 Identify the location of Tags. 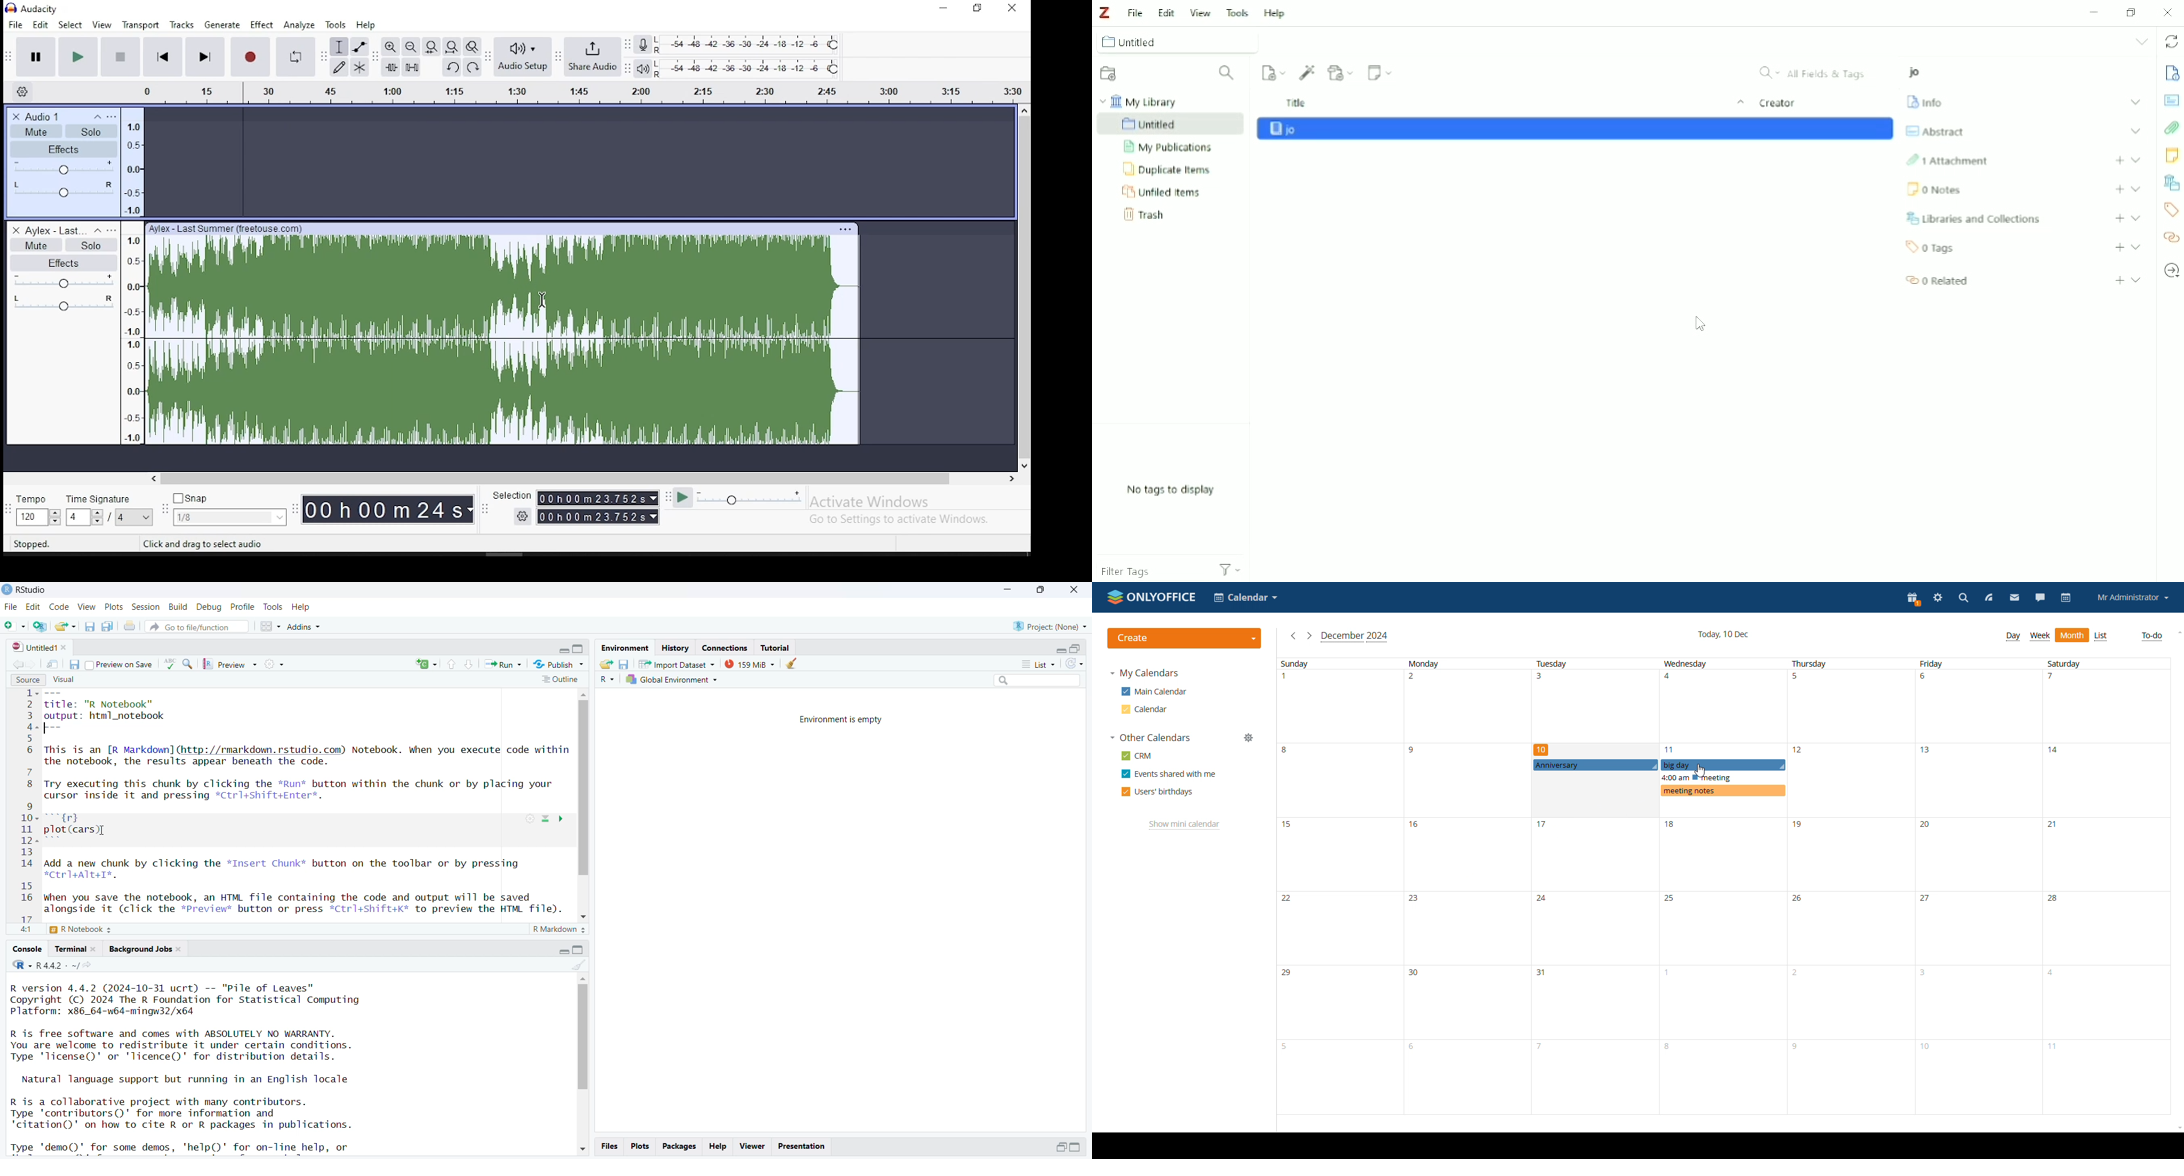
(1936, 248).